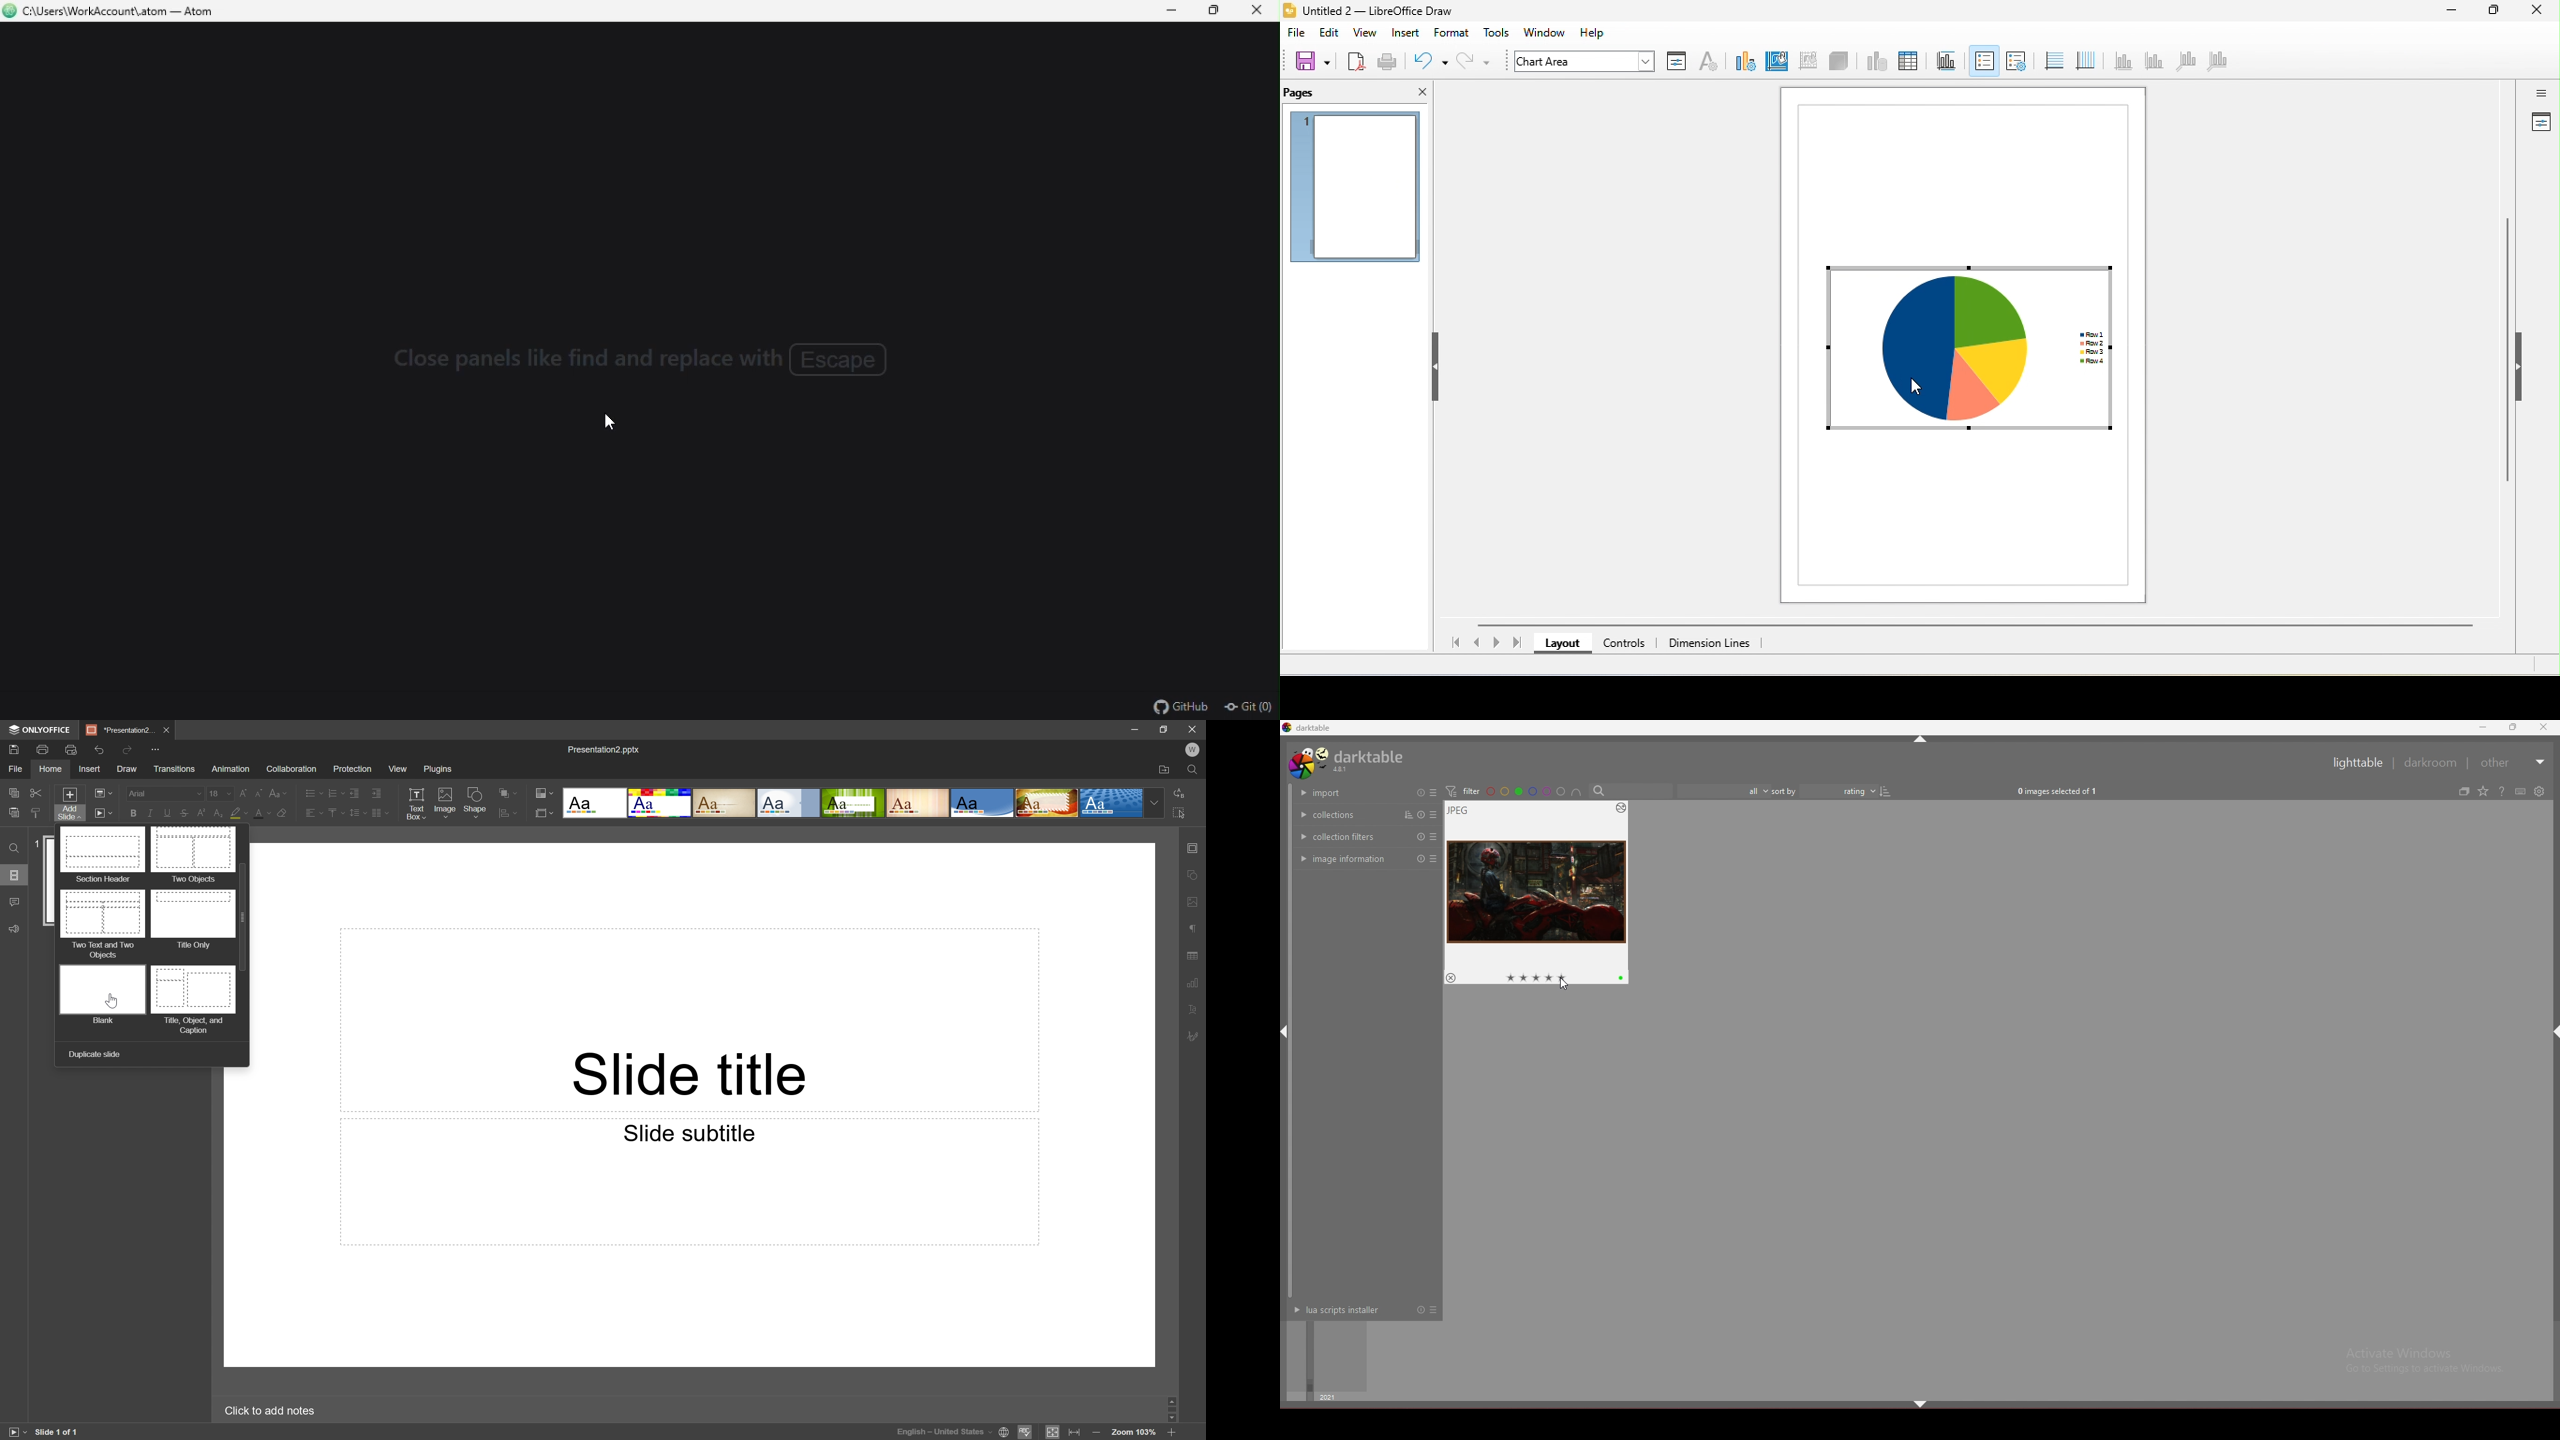 The height and width of the screenshot is (1456, 2576). Describe the element at coordinates (129, 750) in the screenshot. I see `Redo` at that location.